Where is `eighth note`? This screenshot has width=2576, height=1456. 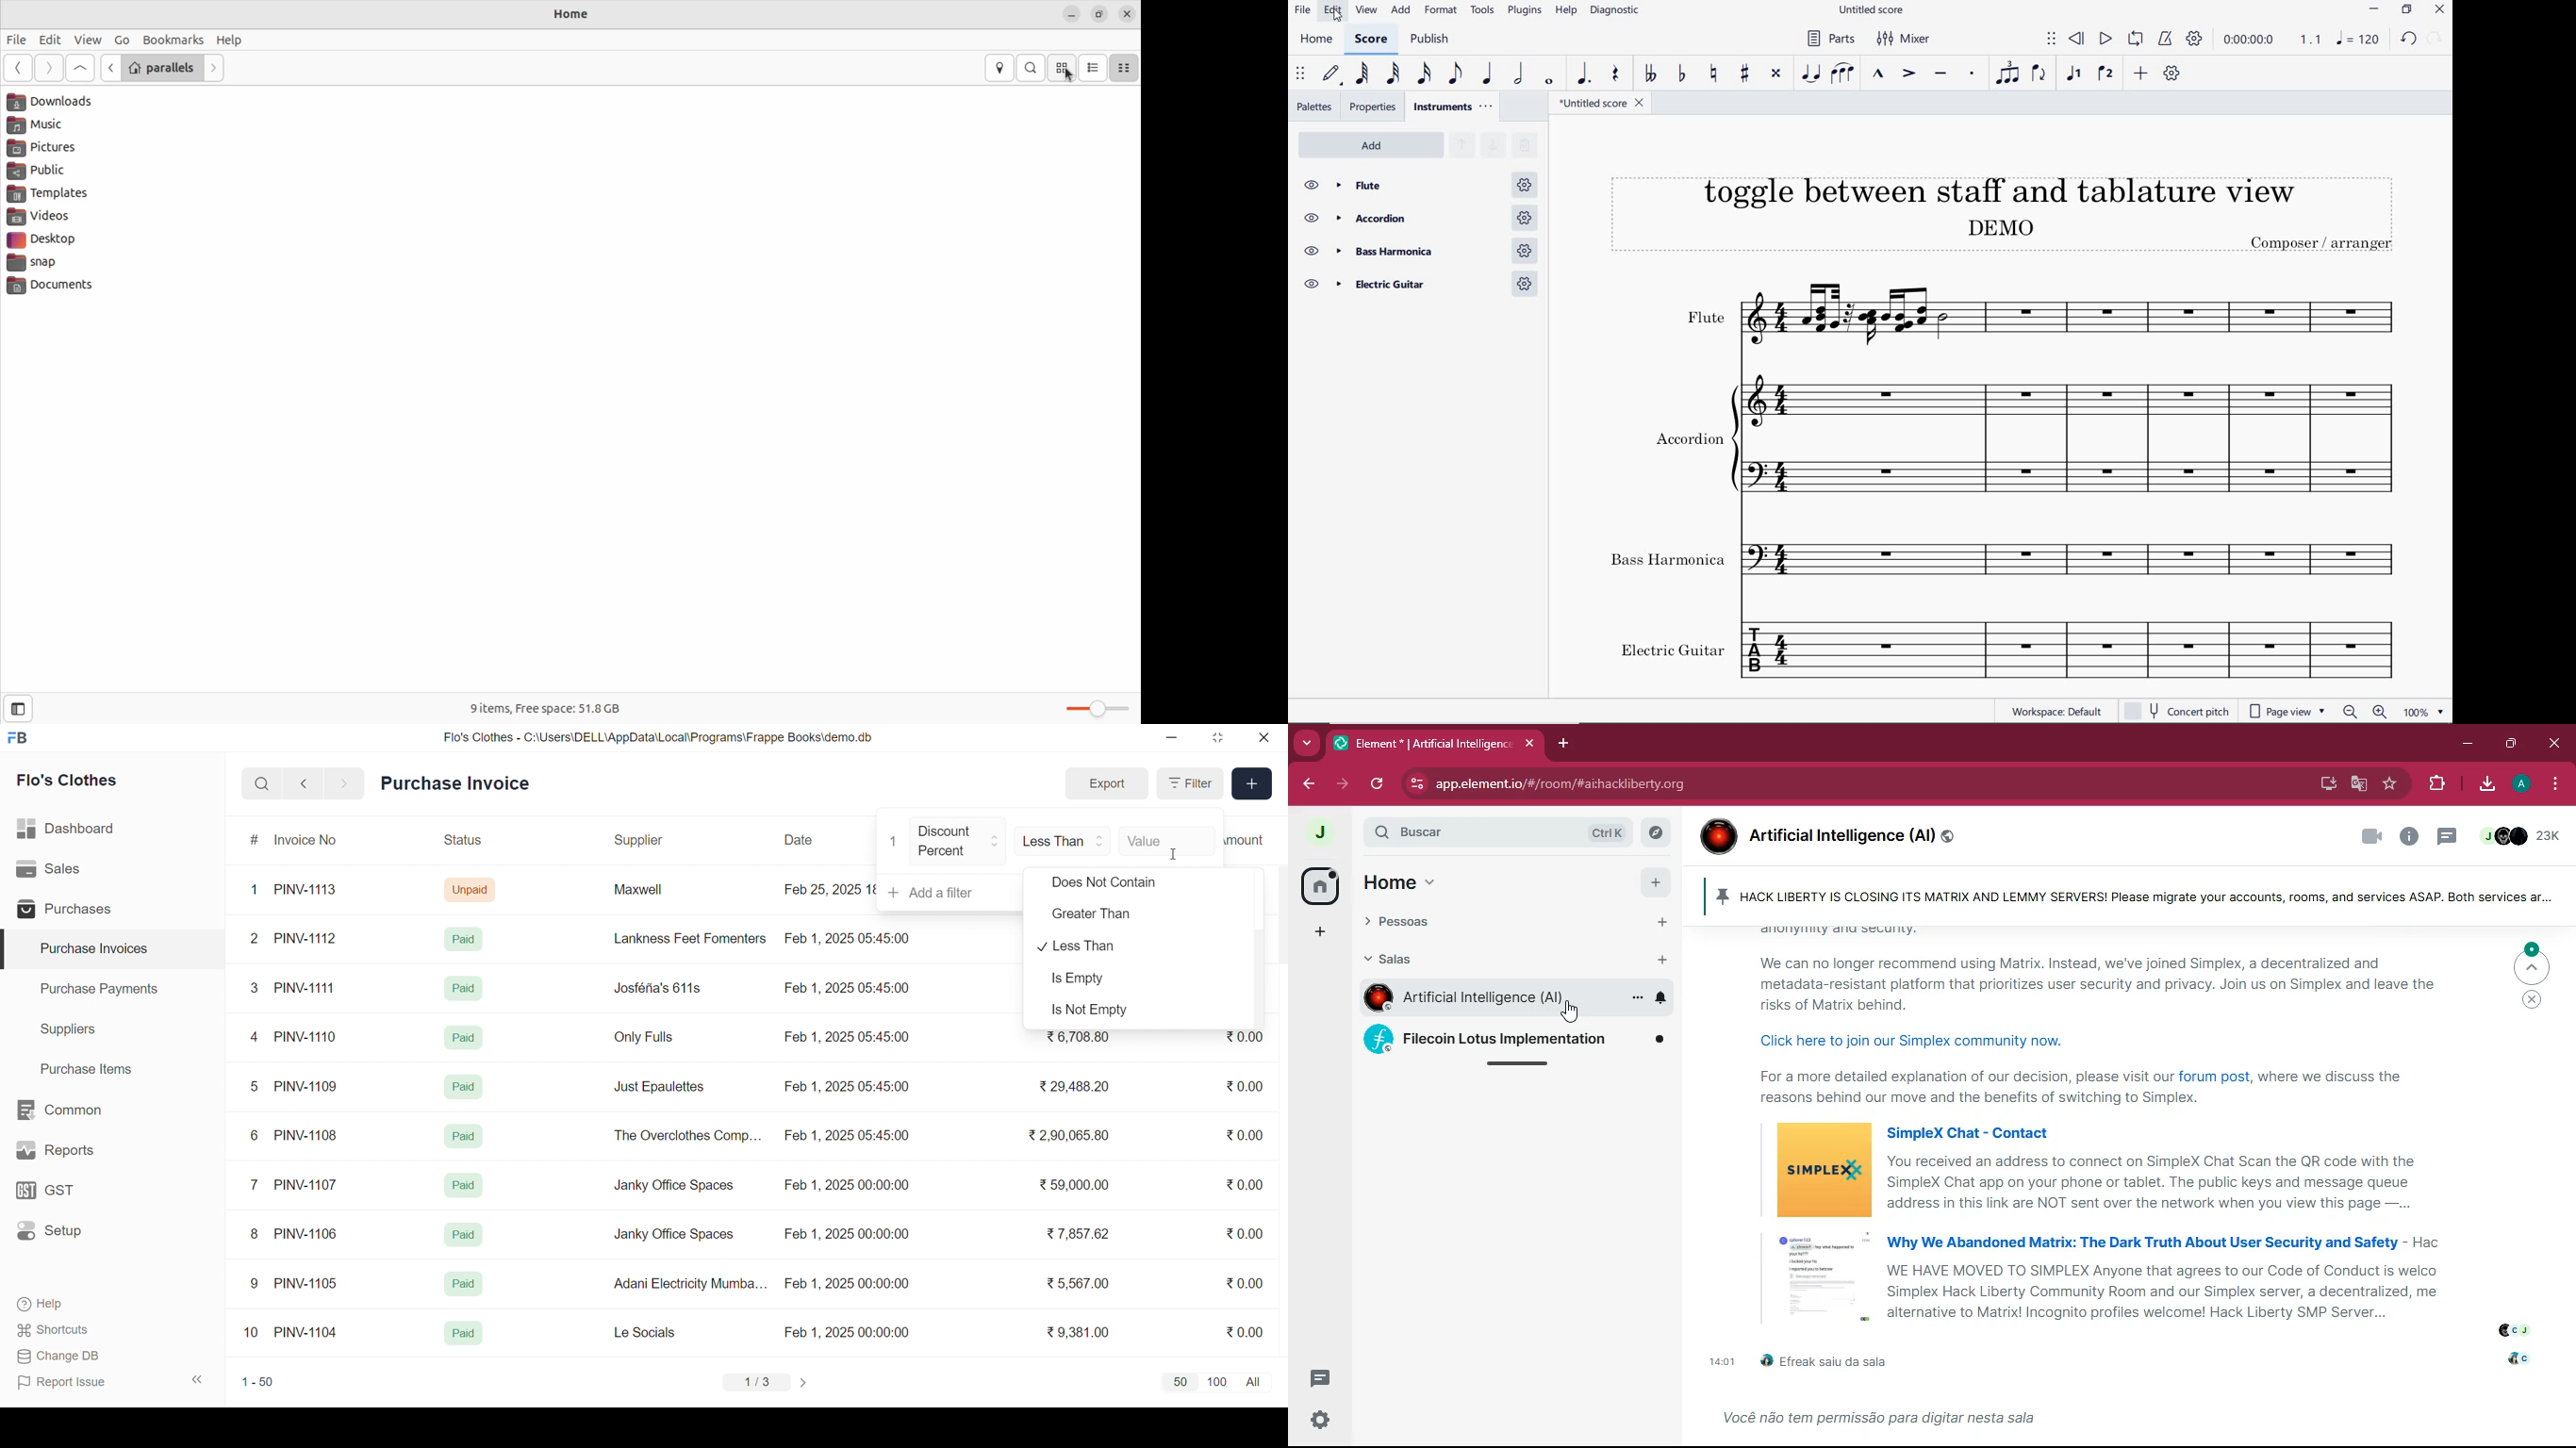 eighth note is located at coordinates (1454, 74).